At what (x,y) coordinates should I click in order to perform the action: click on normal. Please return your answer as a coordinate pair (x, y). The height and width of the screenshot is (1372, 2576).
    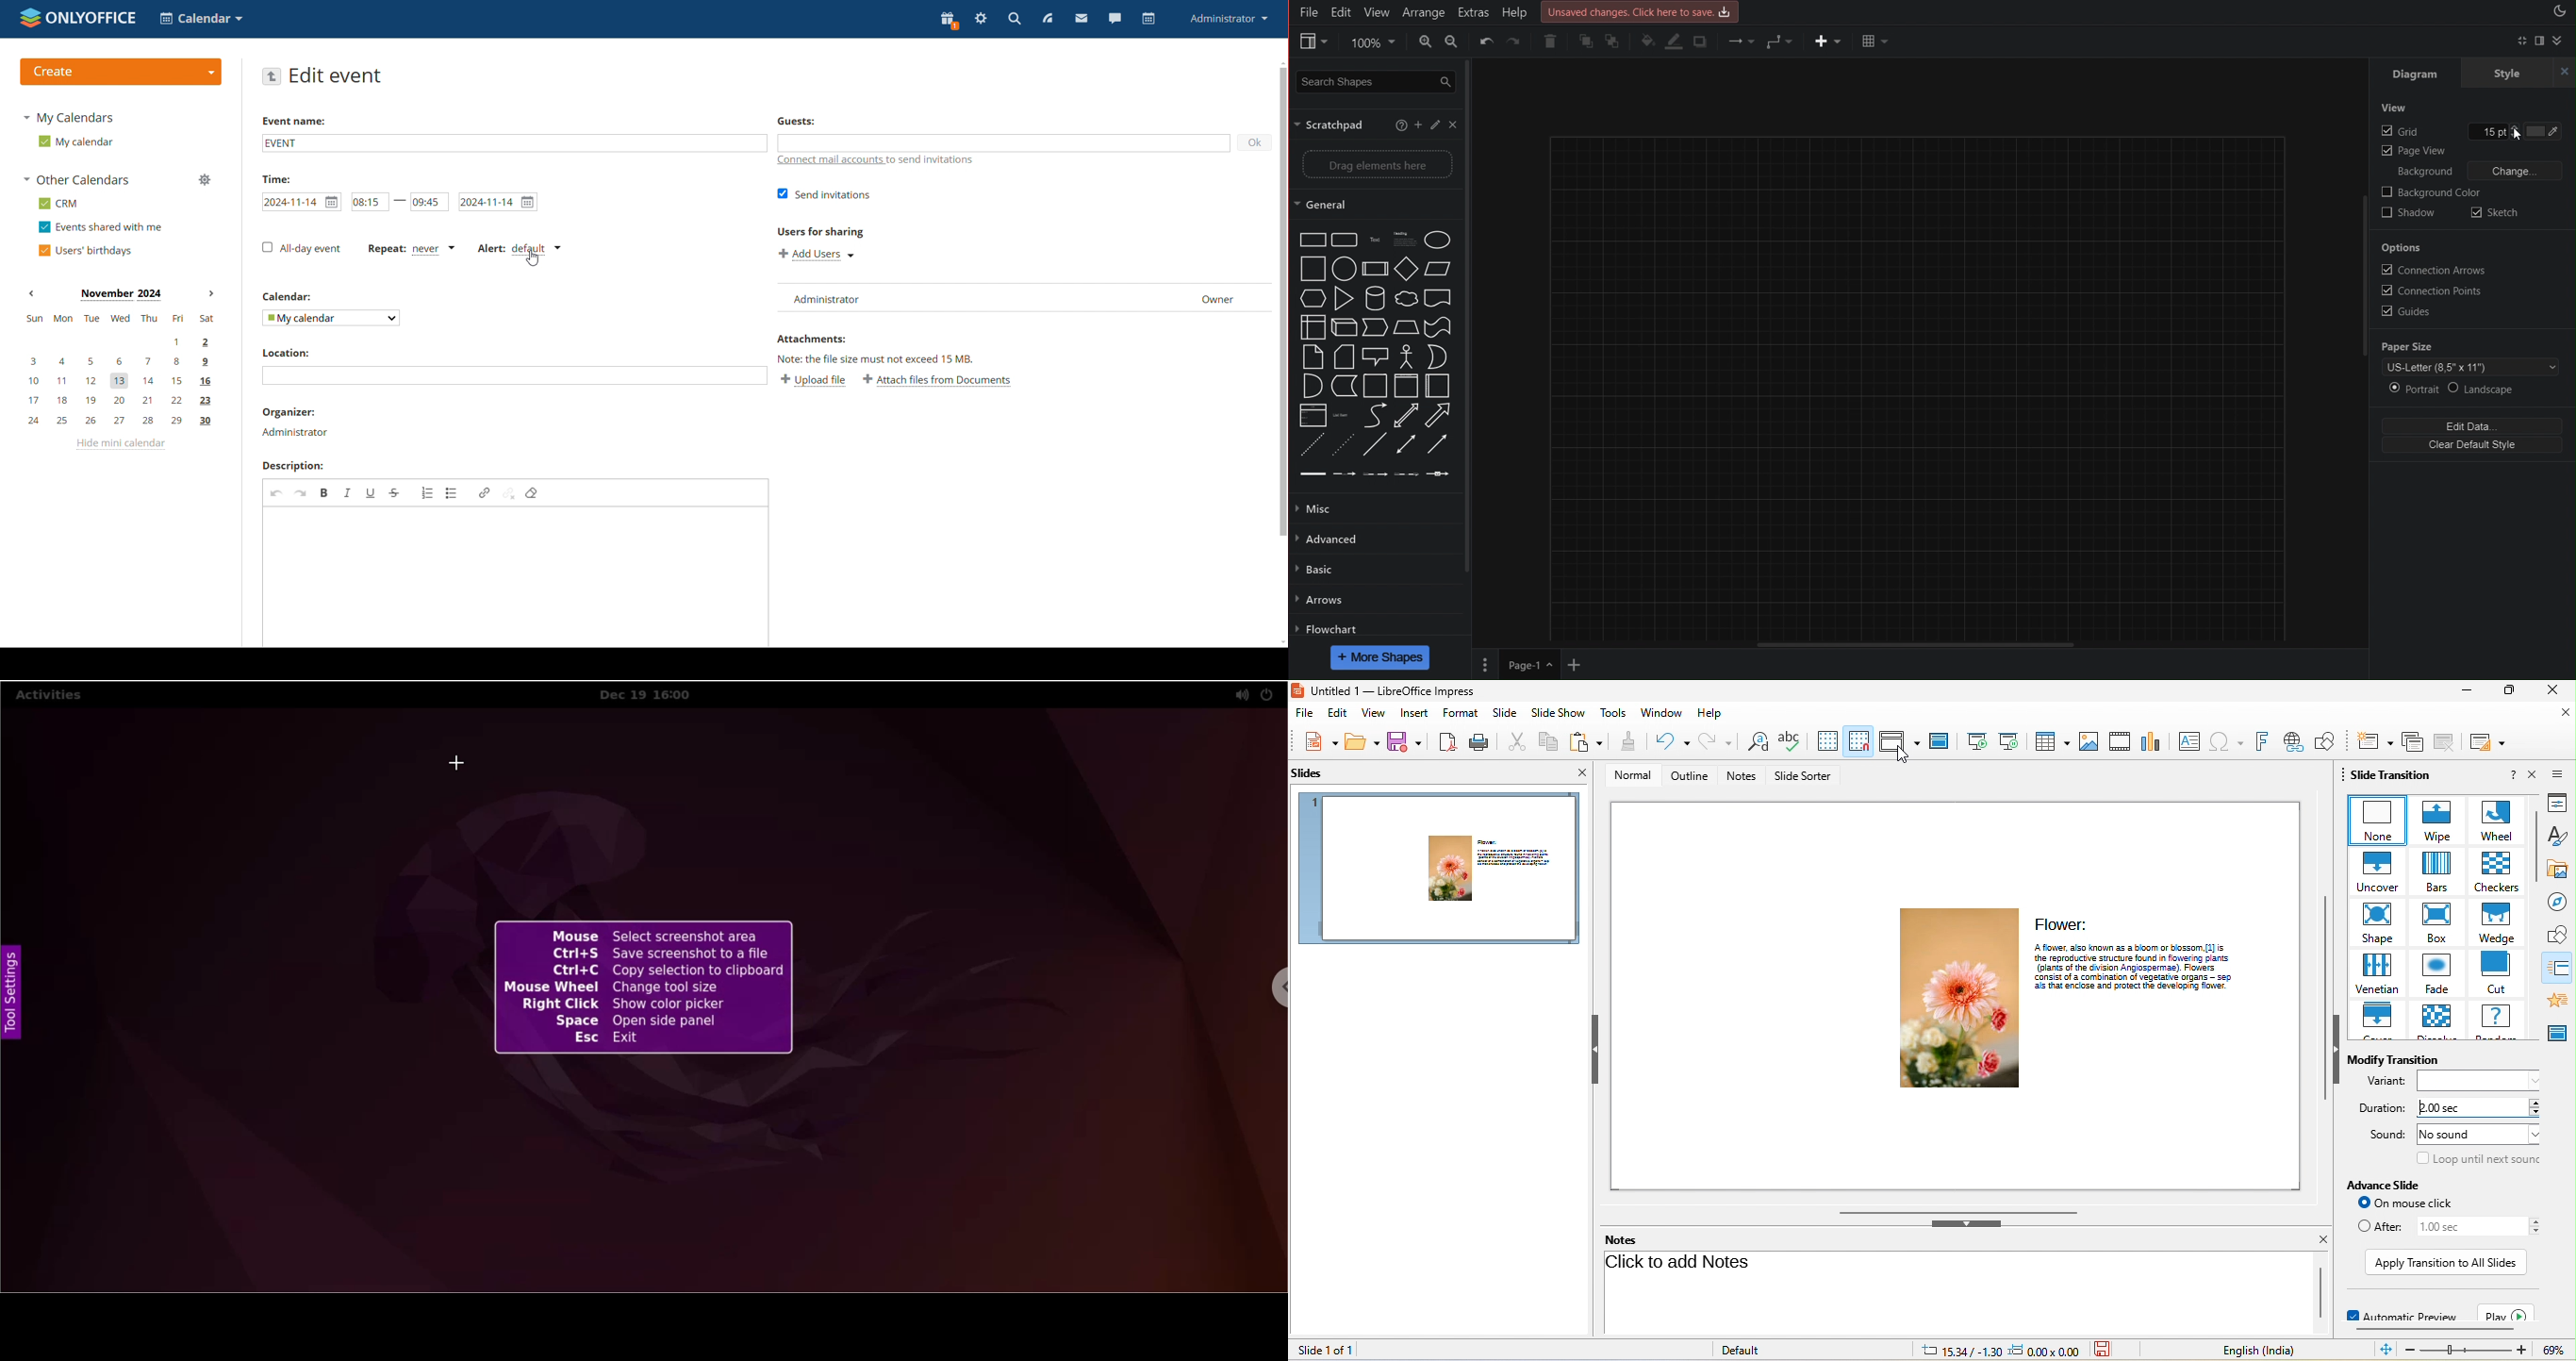
    Looking at the image, I should click on (1630, 776).